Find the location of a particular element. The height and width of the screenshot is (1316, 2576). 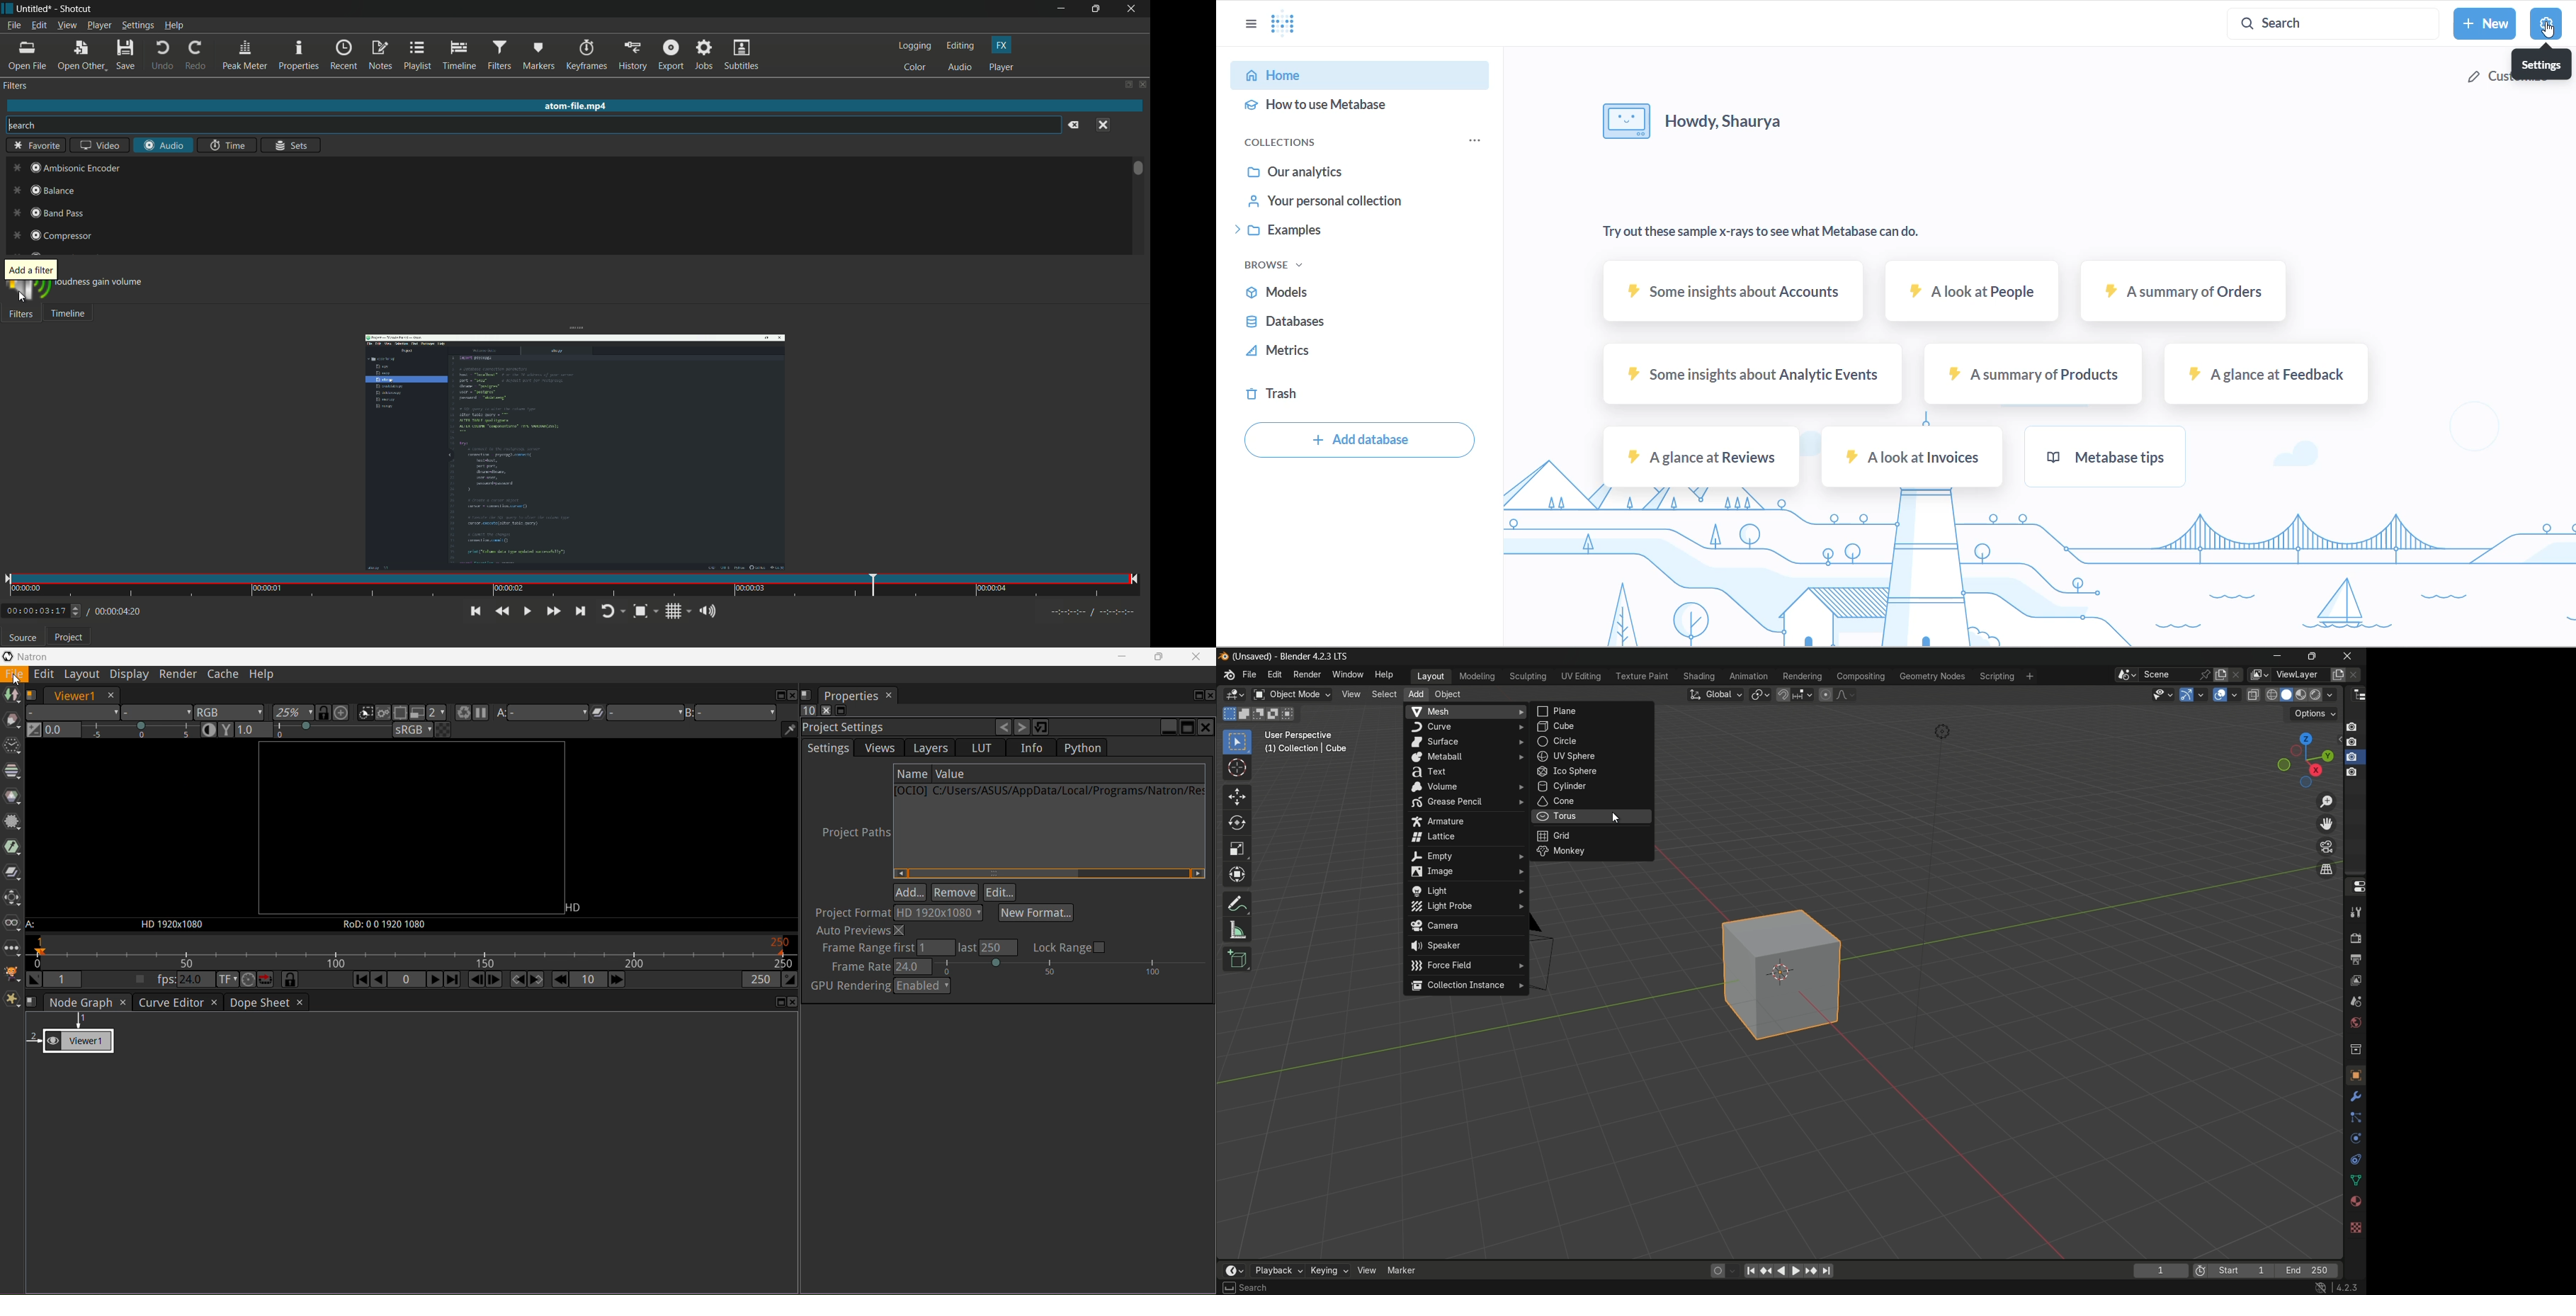

notes is located at coordinates (380, 55).